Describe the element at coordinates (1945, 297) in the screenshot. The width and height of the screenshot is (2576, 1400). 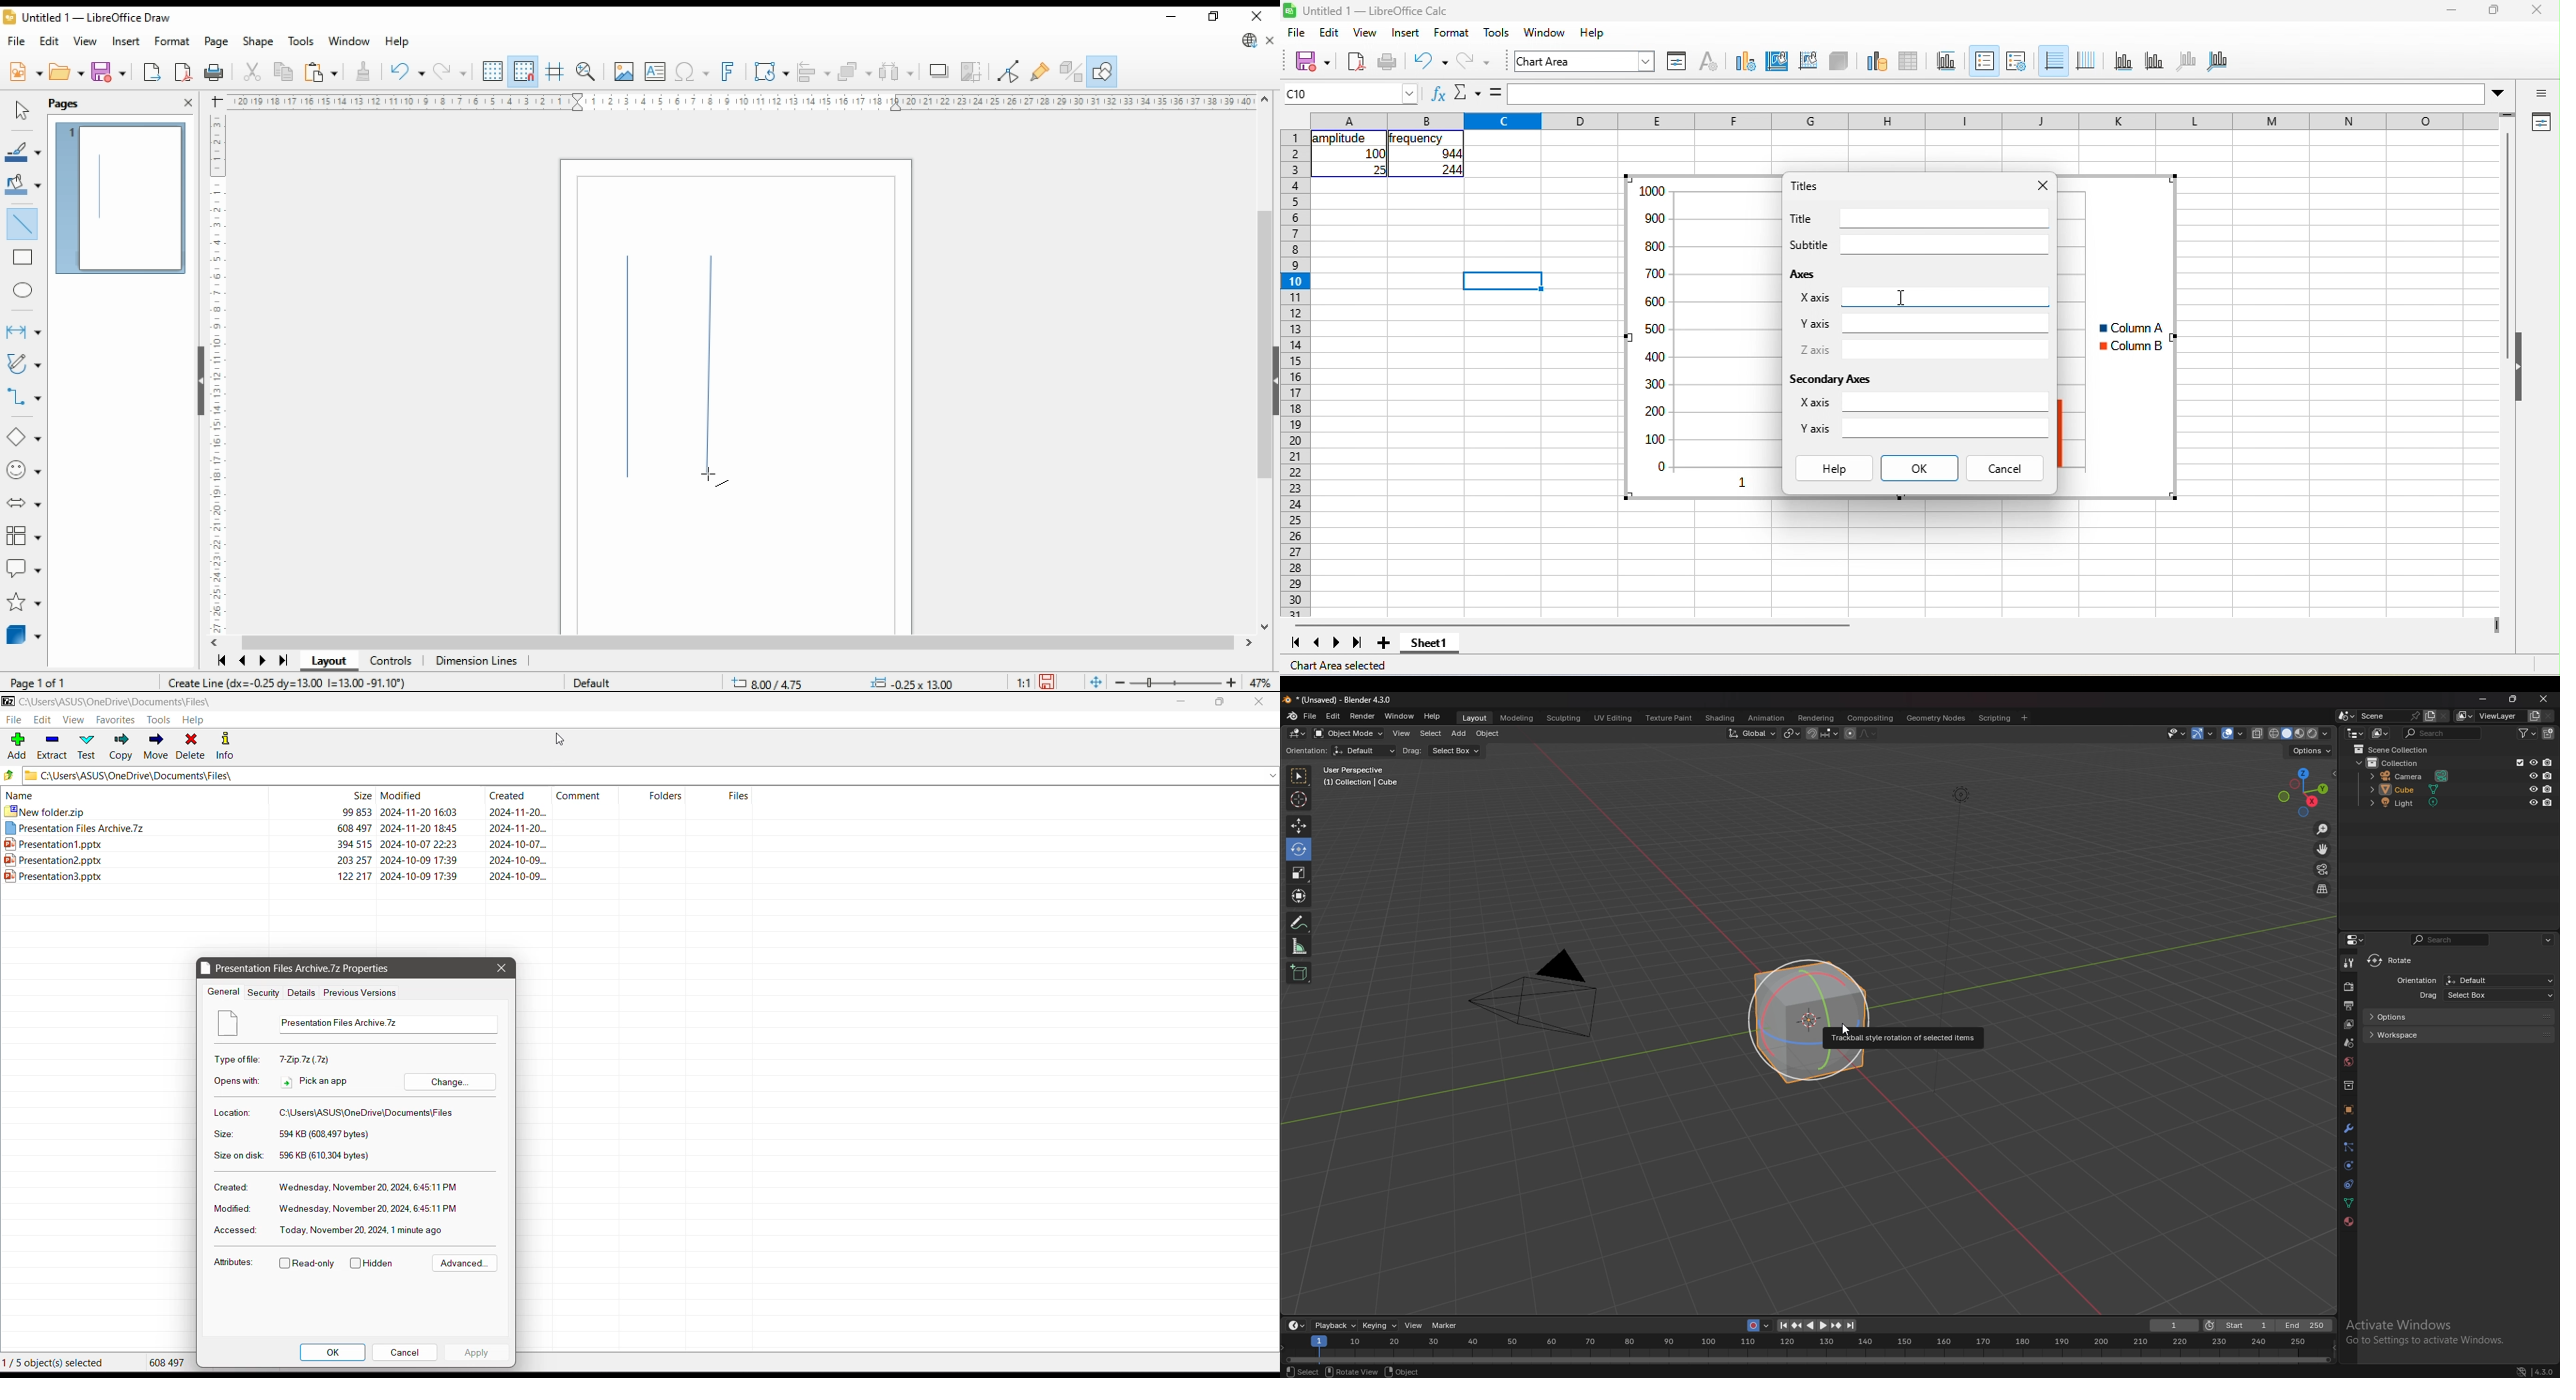
I see `Input for x axis` at that location.